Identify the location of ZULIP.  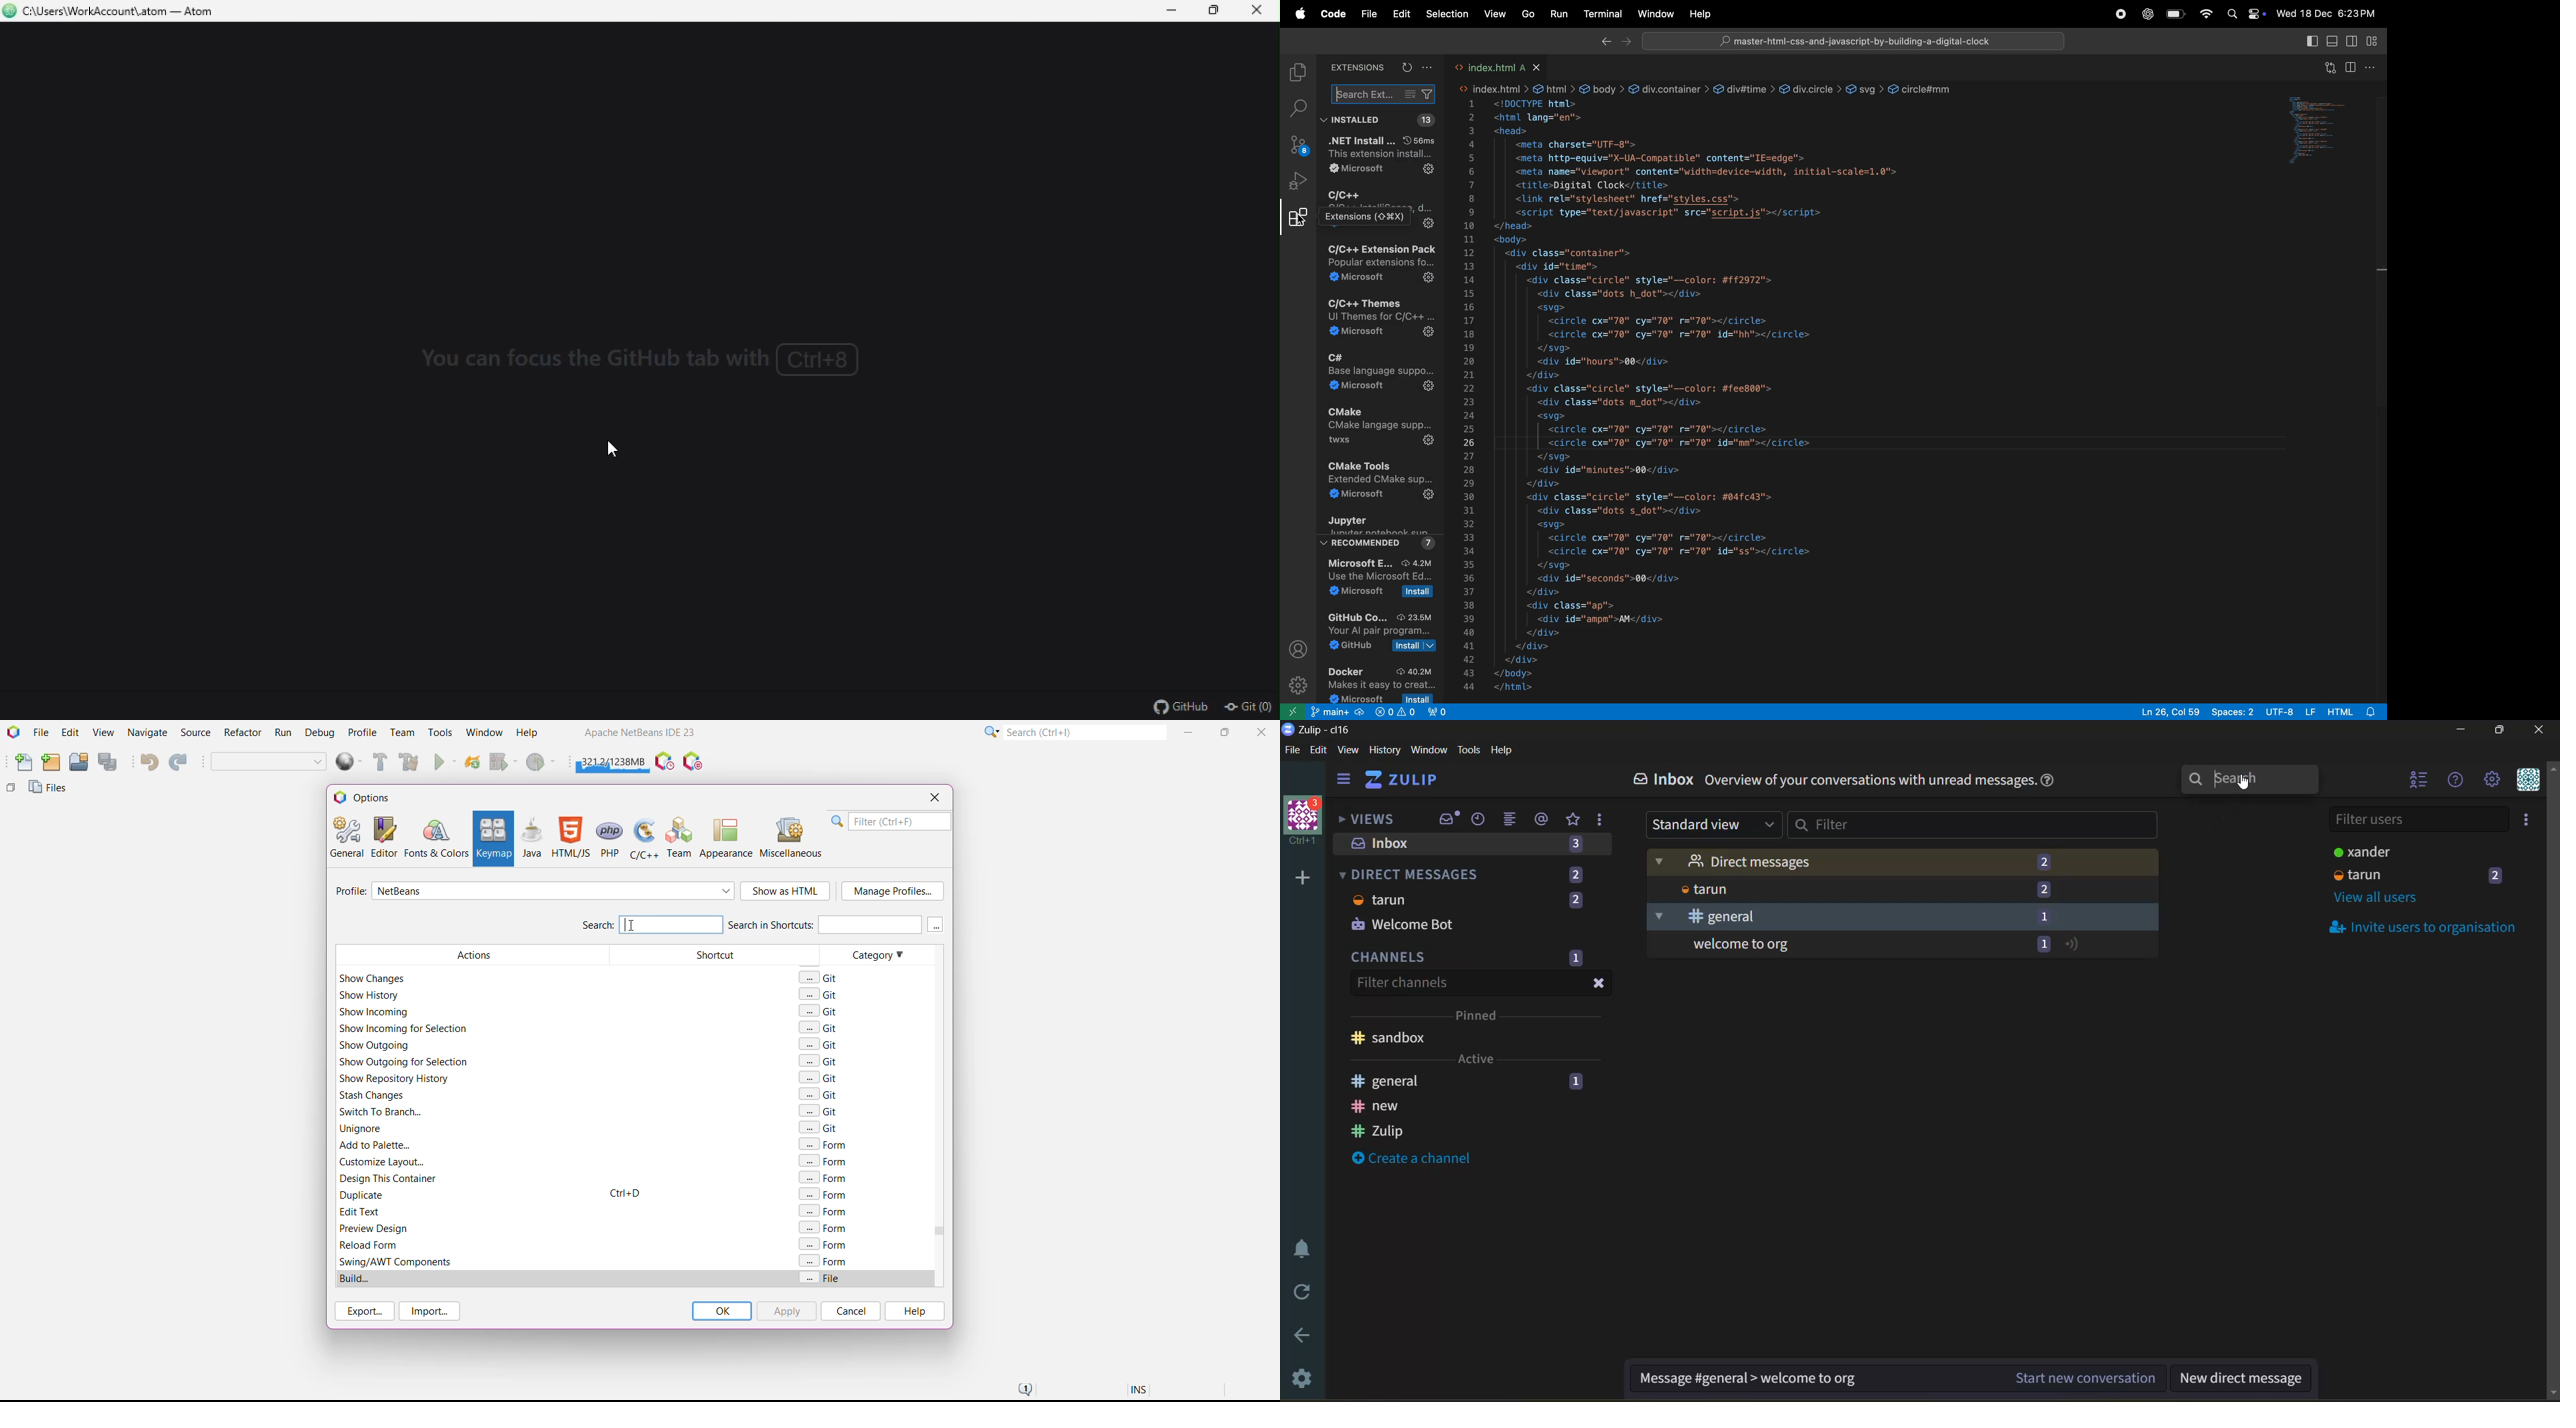
(1403, 779).